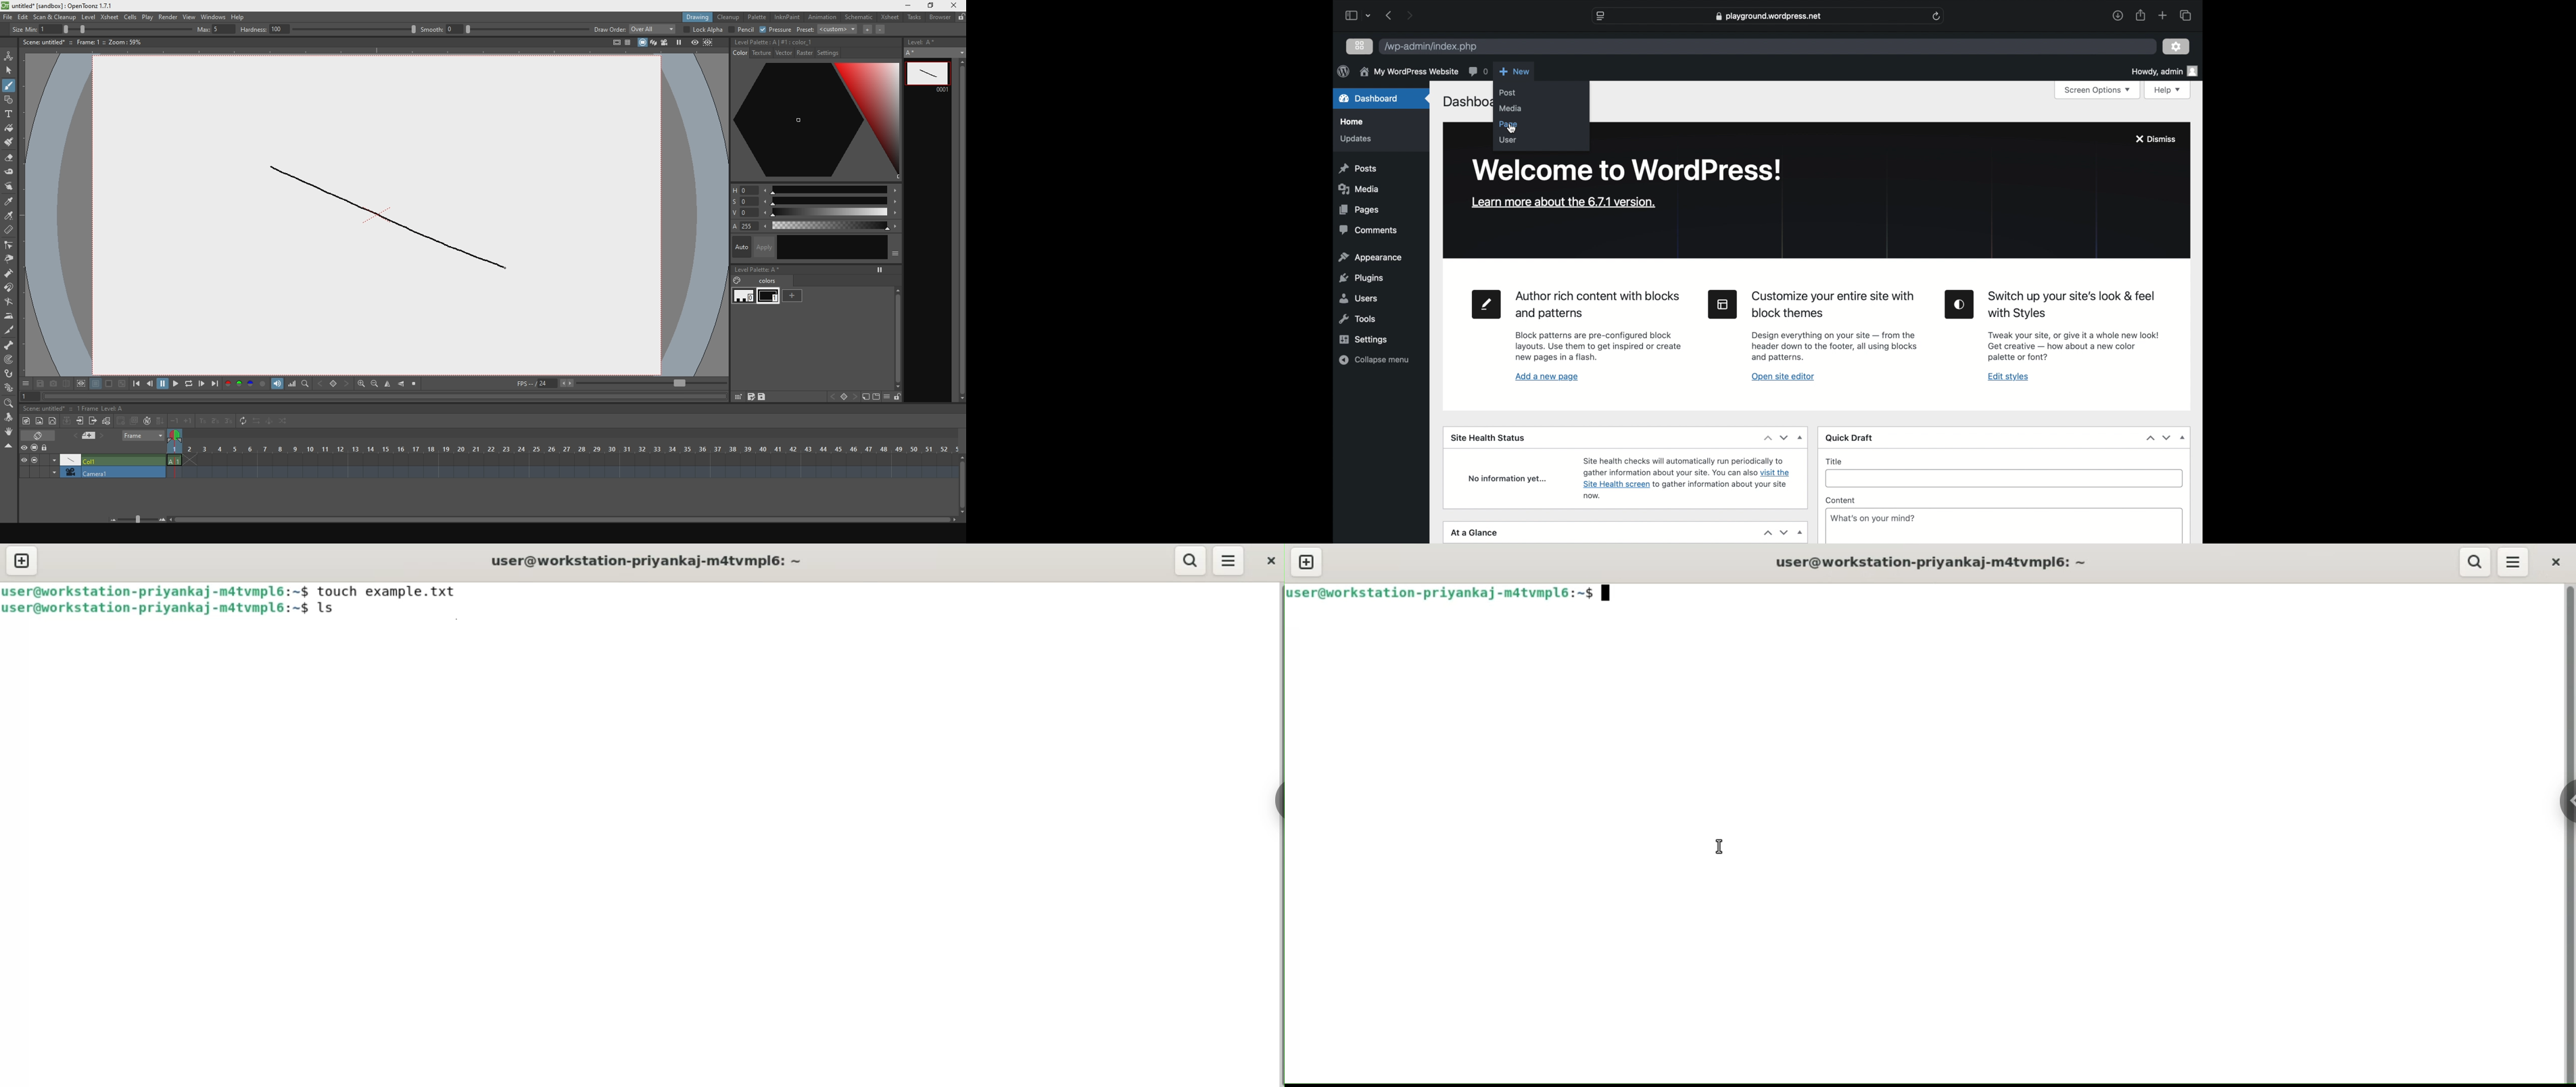 This screenshot has height=1092, width=2576. What do you see at coordinates (2513, 562) in the screenshot?
I see `menu` at bounding box center [2513, 562].